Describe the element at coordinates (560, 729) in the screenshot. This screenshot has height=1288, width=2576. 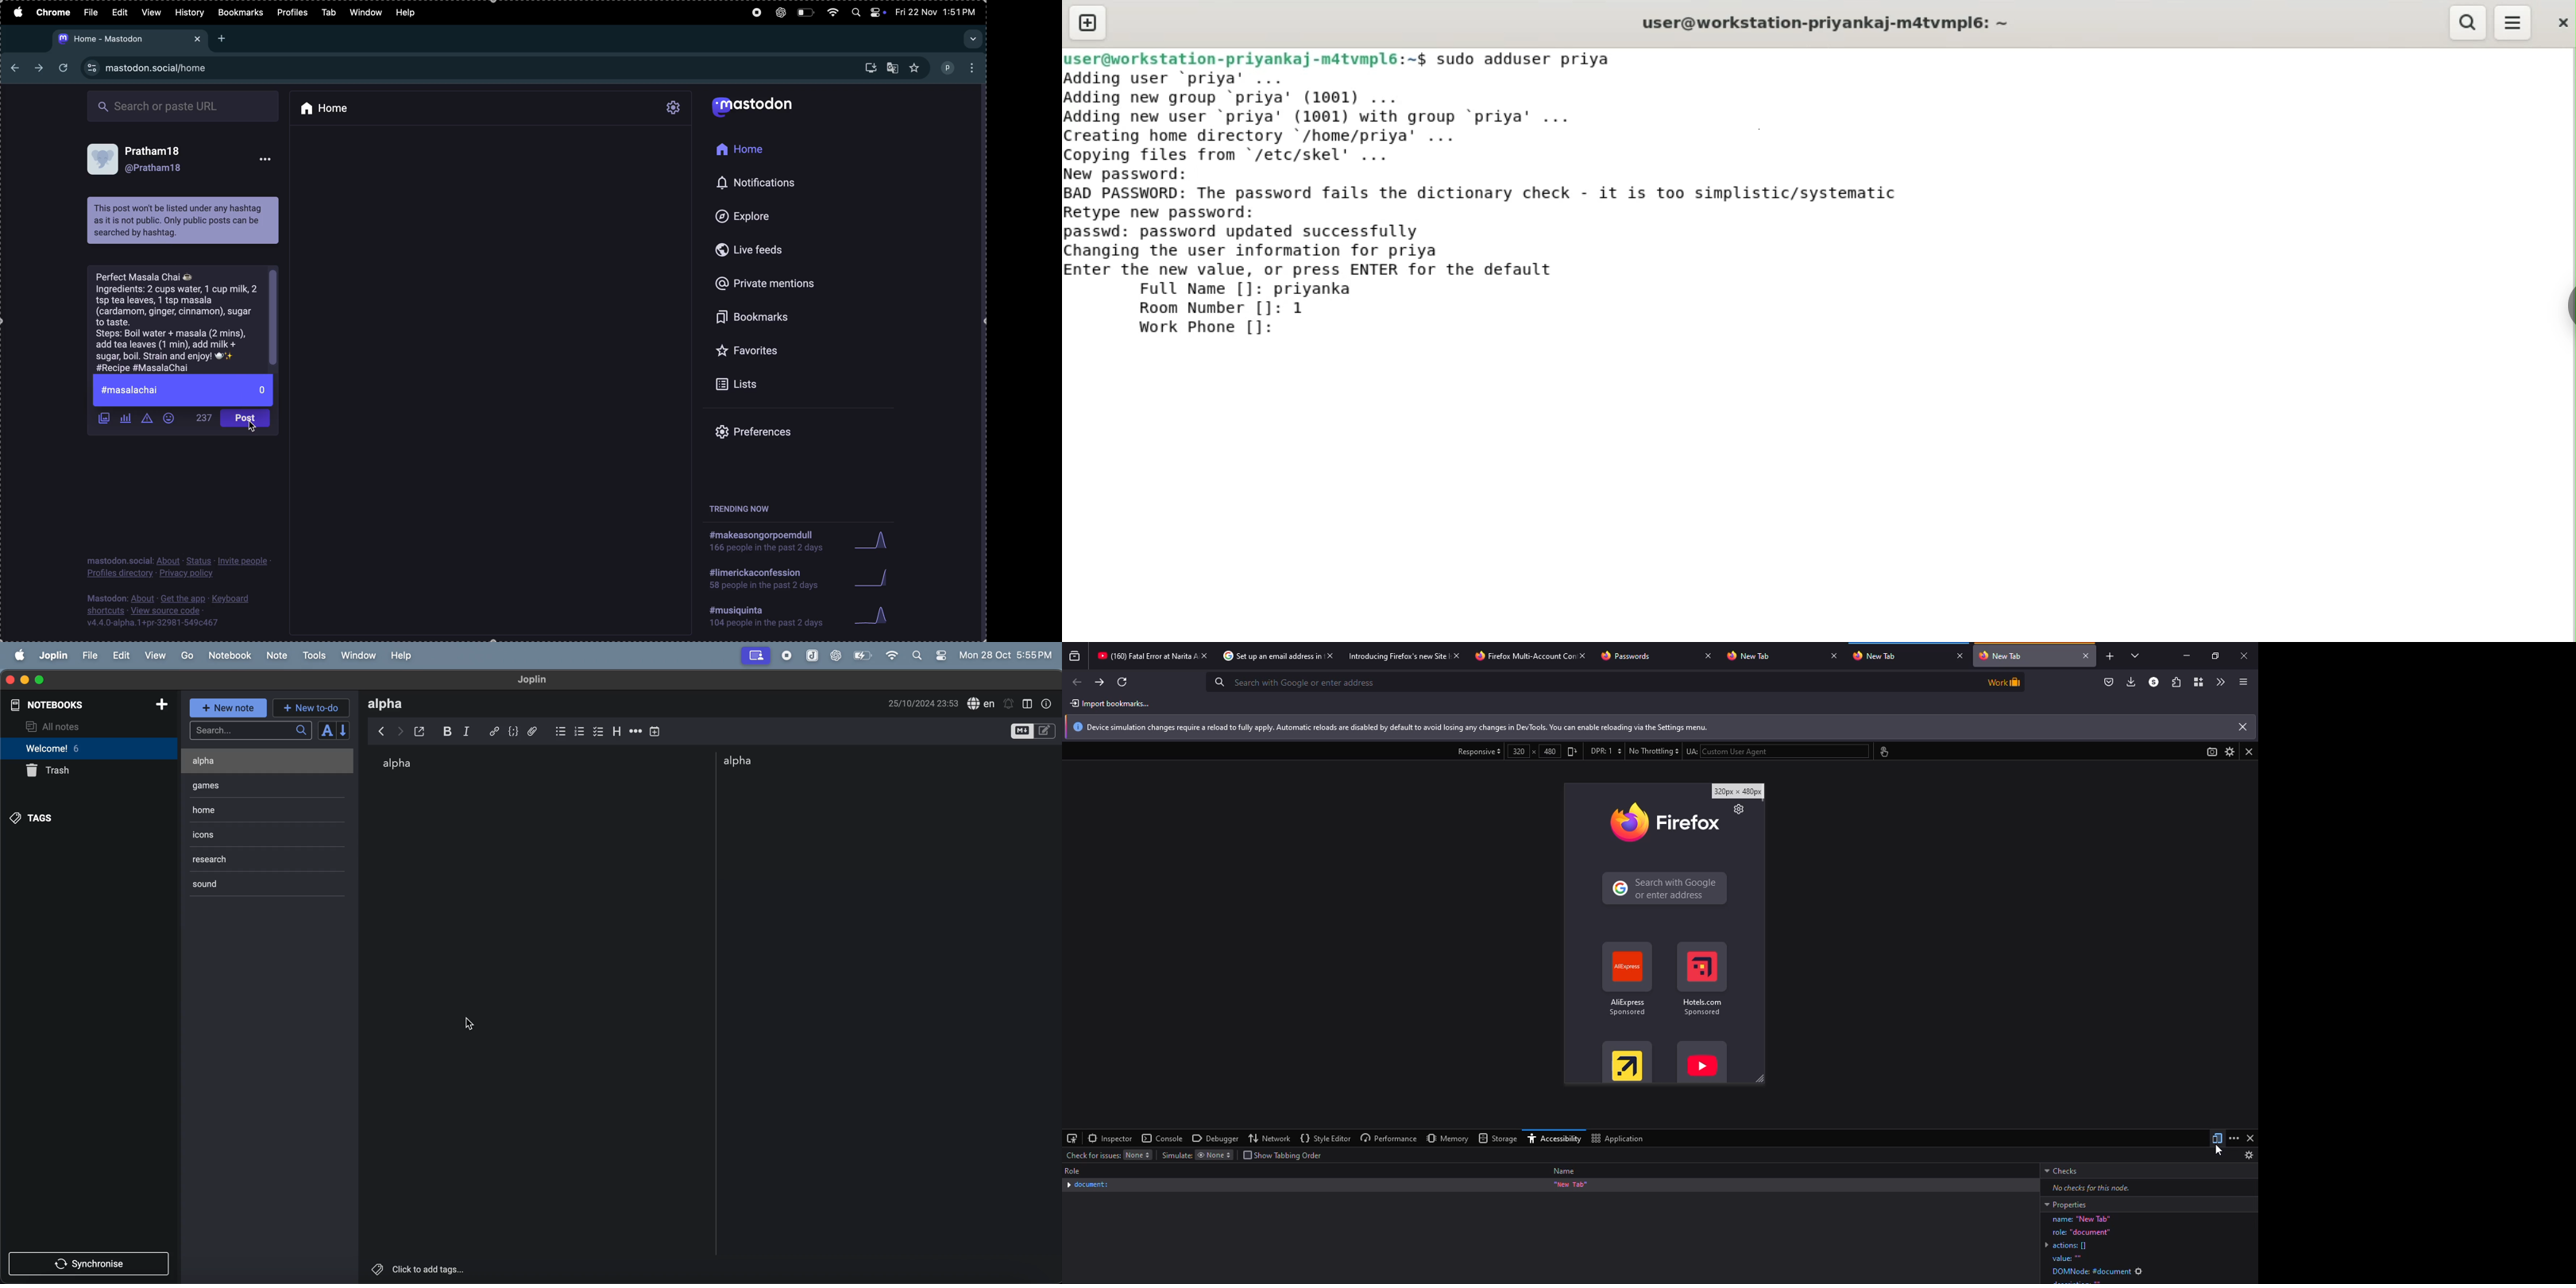
I see `bullet list` at that location.